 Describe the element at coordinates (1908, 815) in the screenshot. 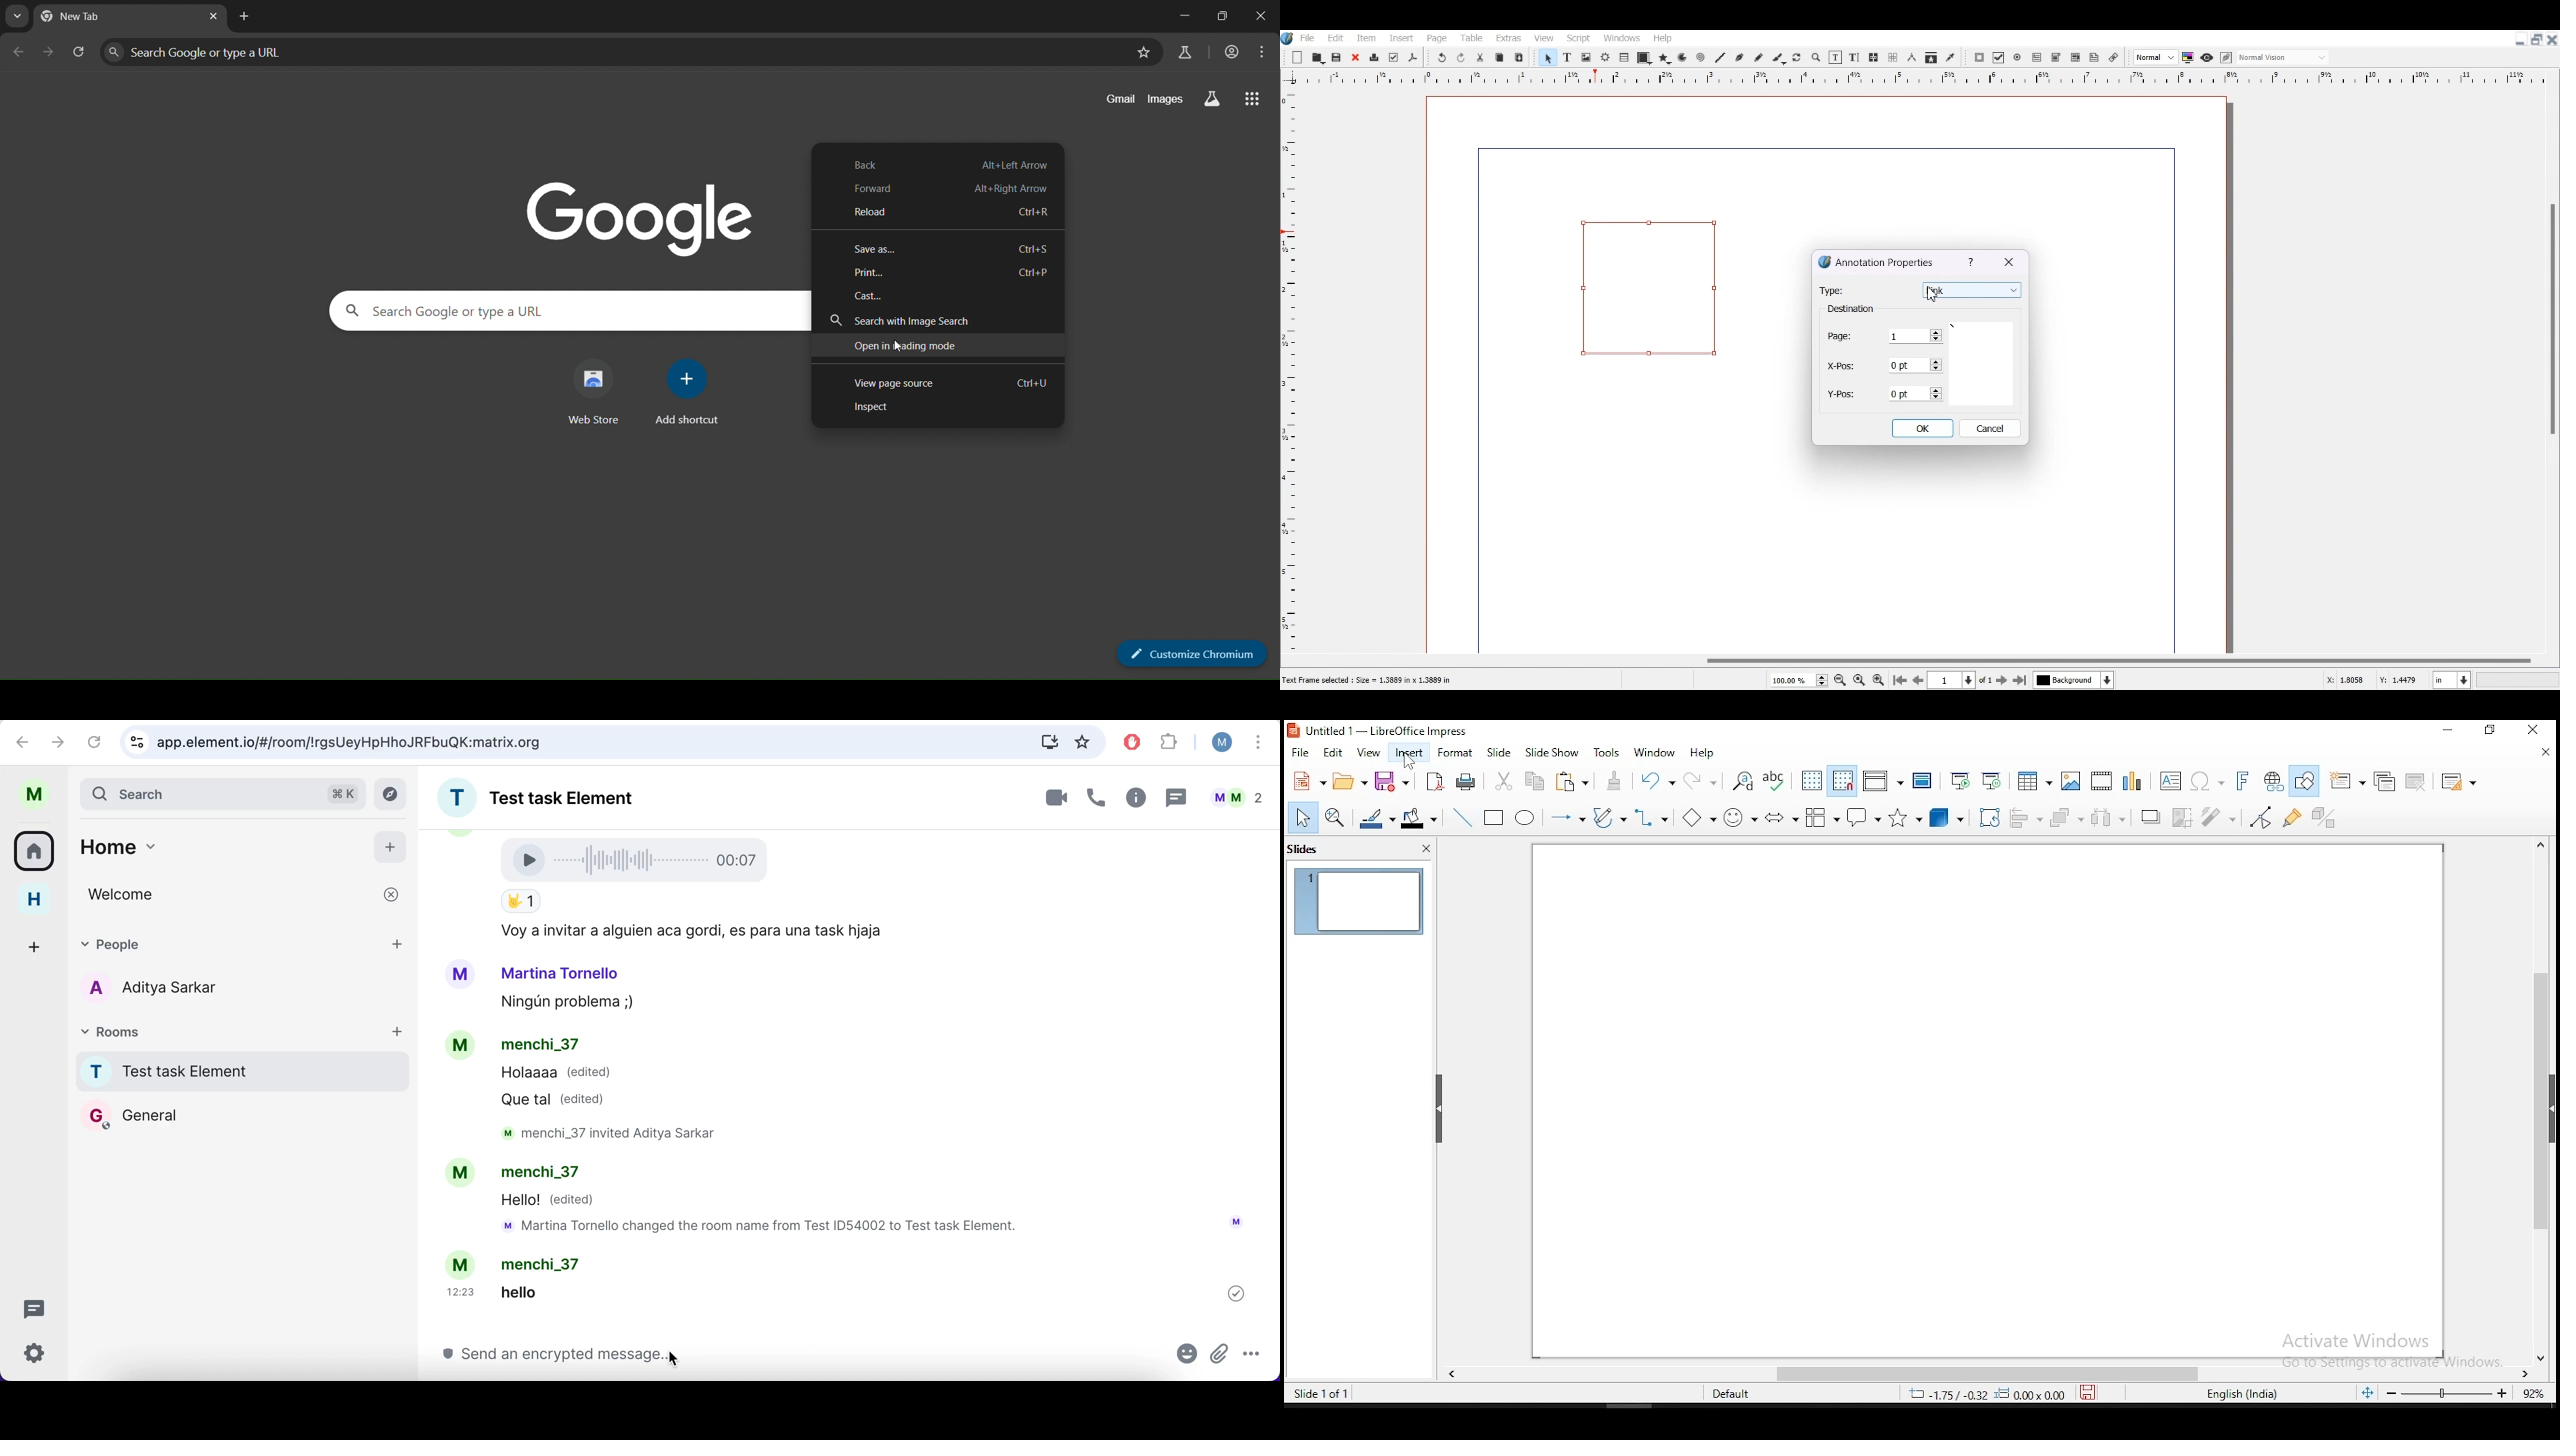

I see `stars and banners` at that location.